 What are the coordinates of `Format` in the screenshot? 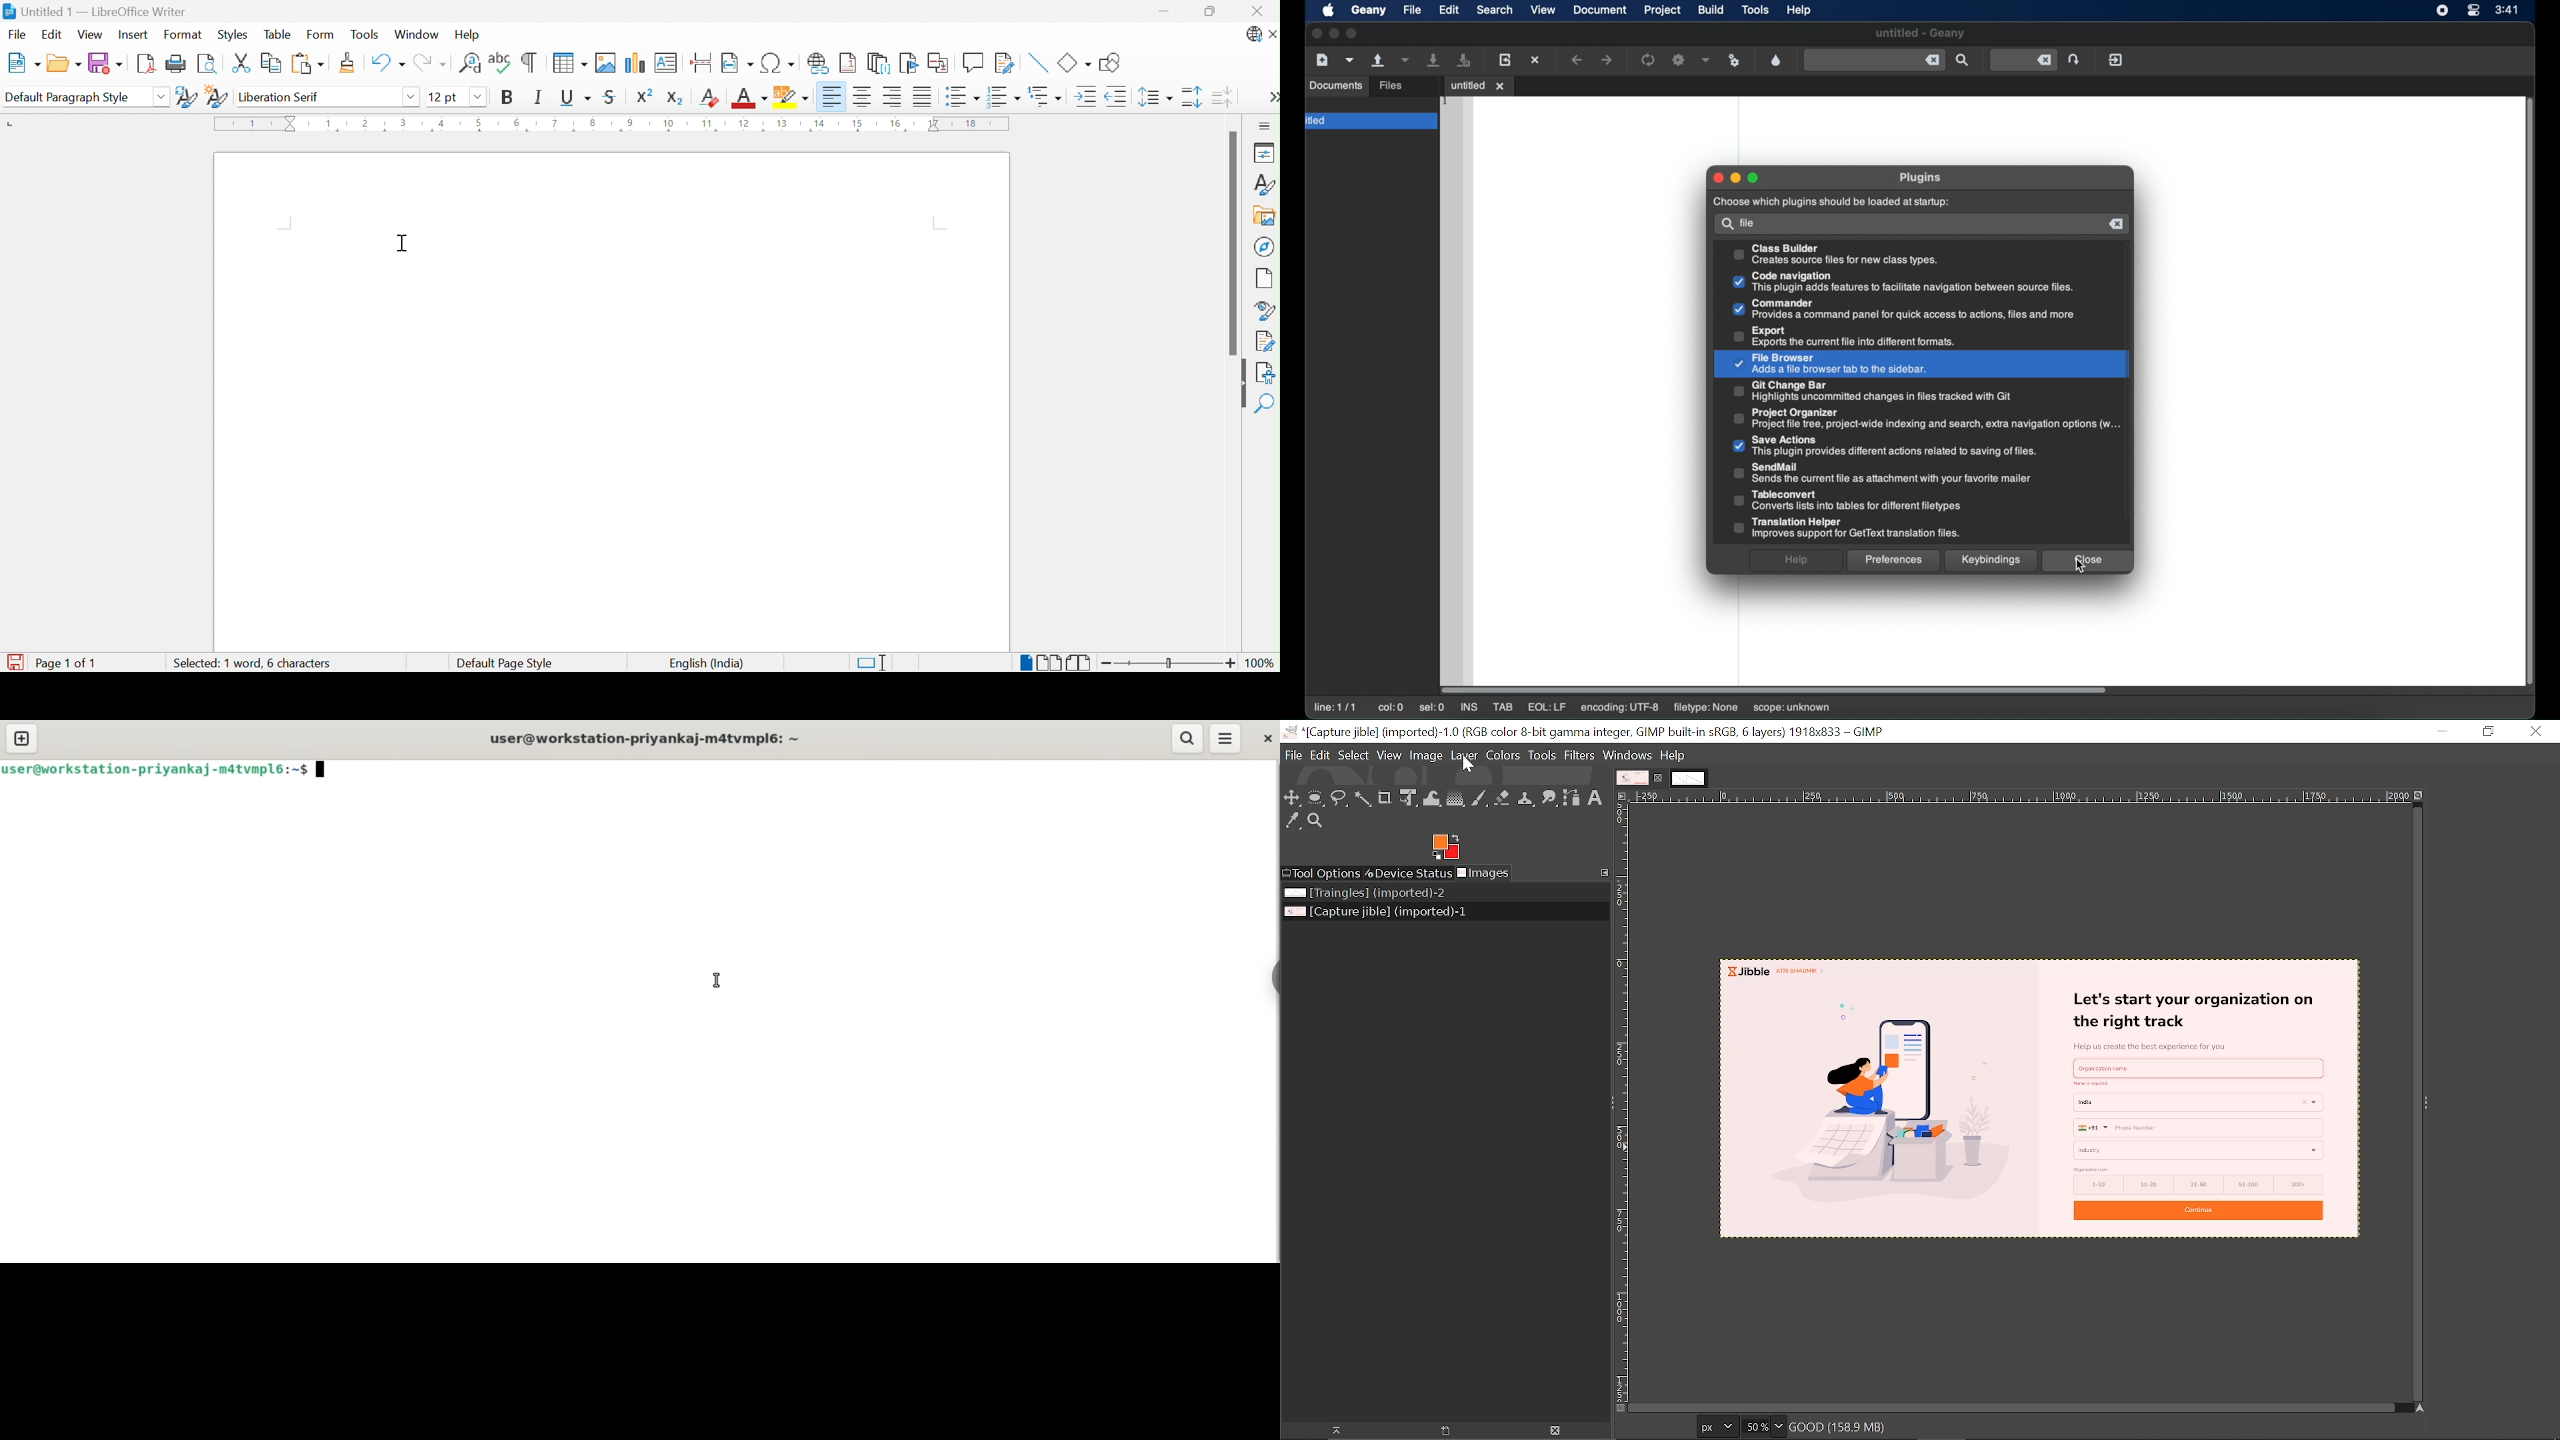 It's located at (182, 35).